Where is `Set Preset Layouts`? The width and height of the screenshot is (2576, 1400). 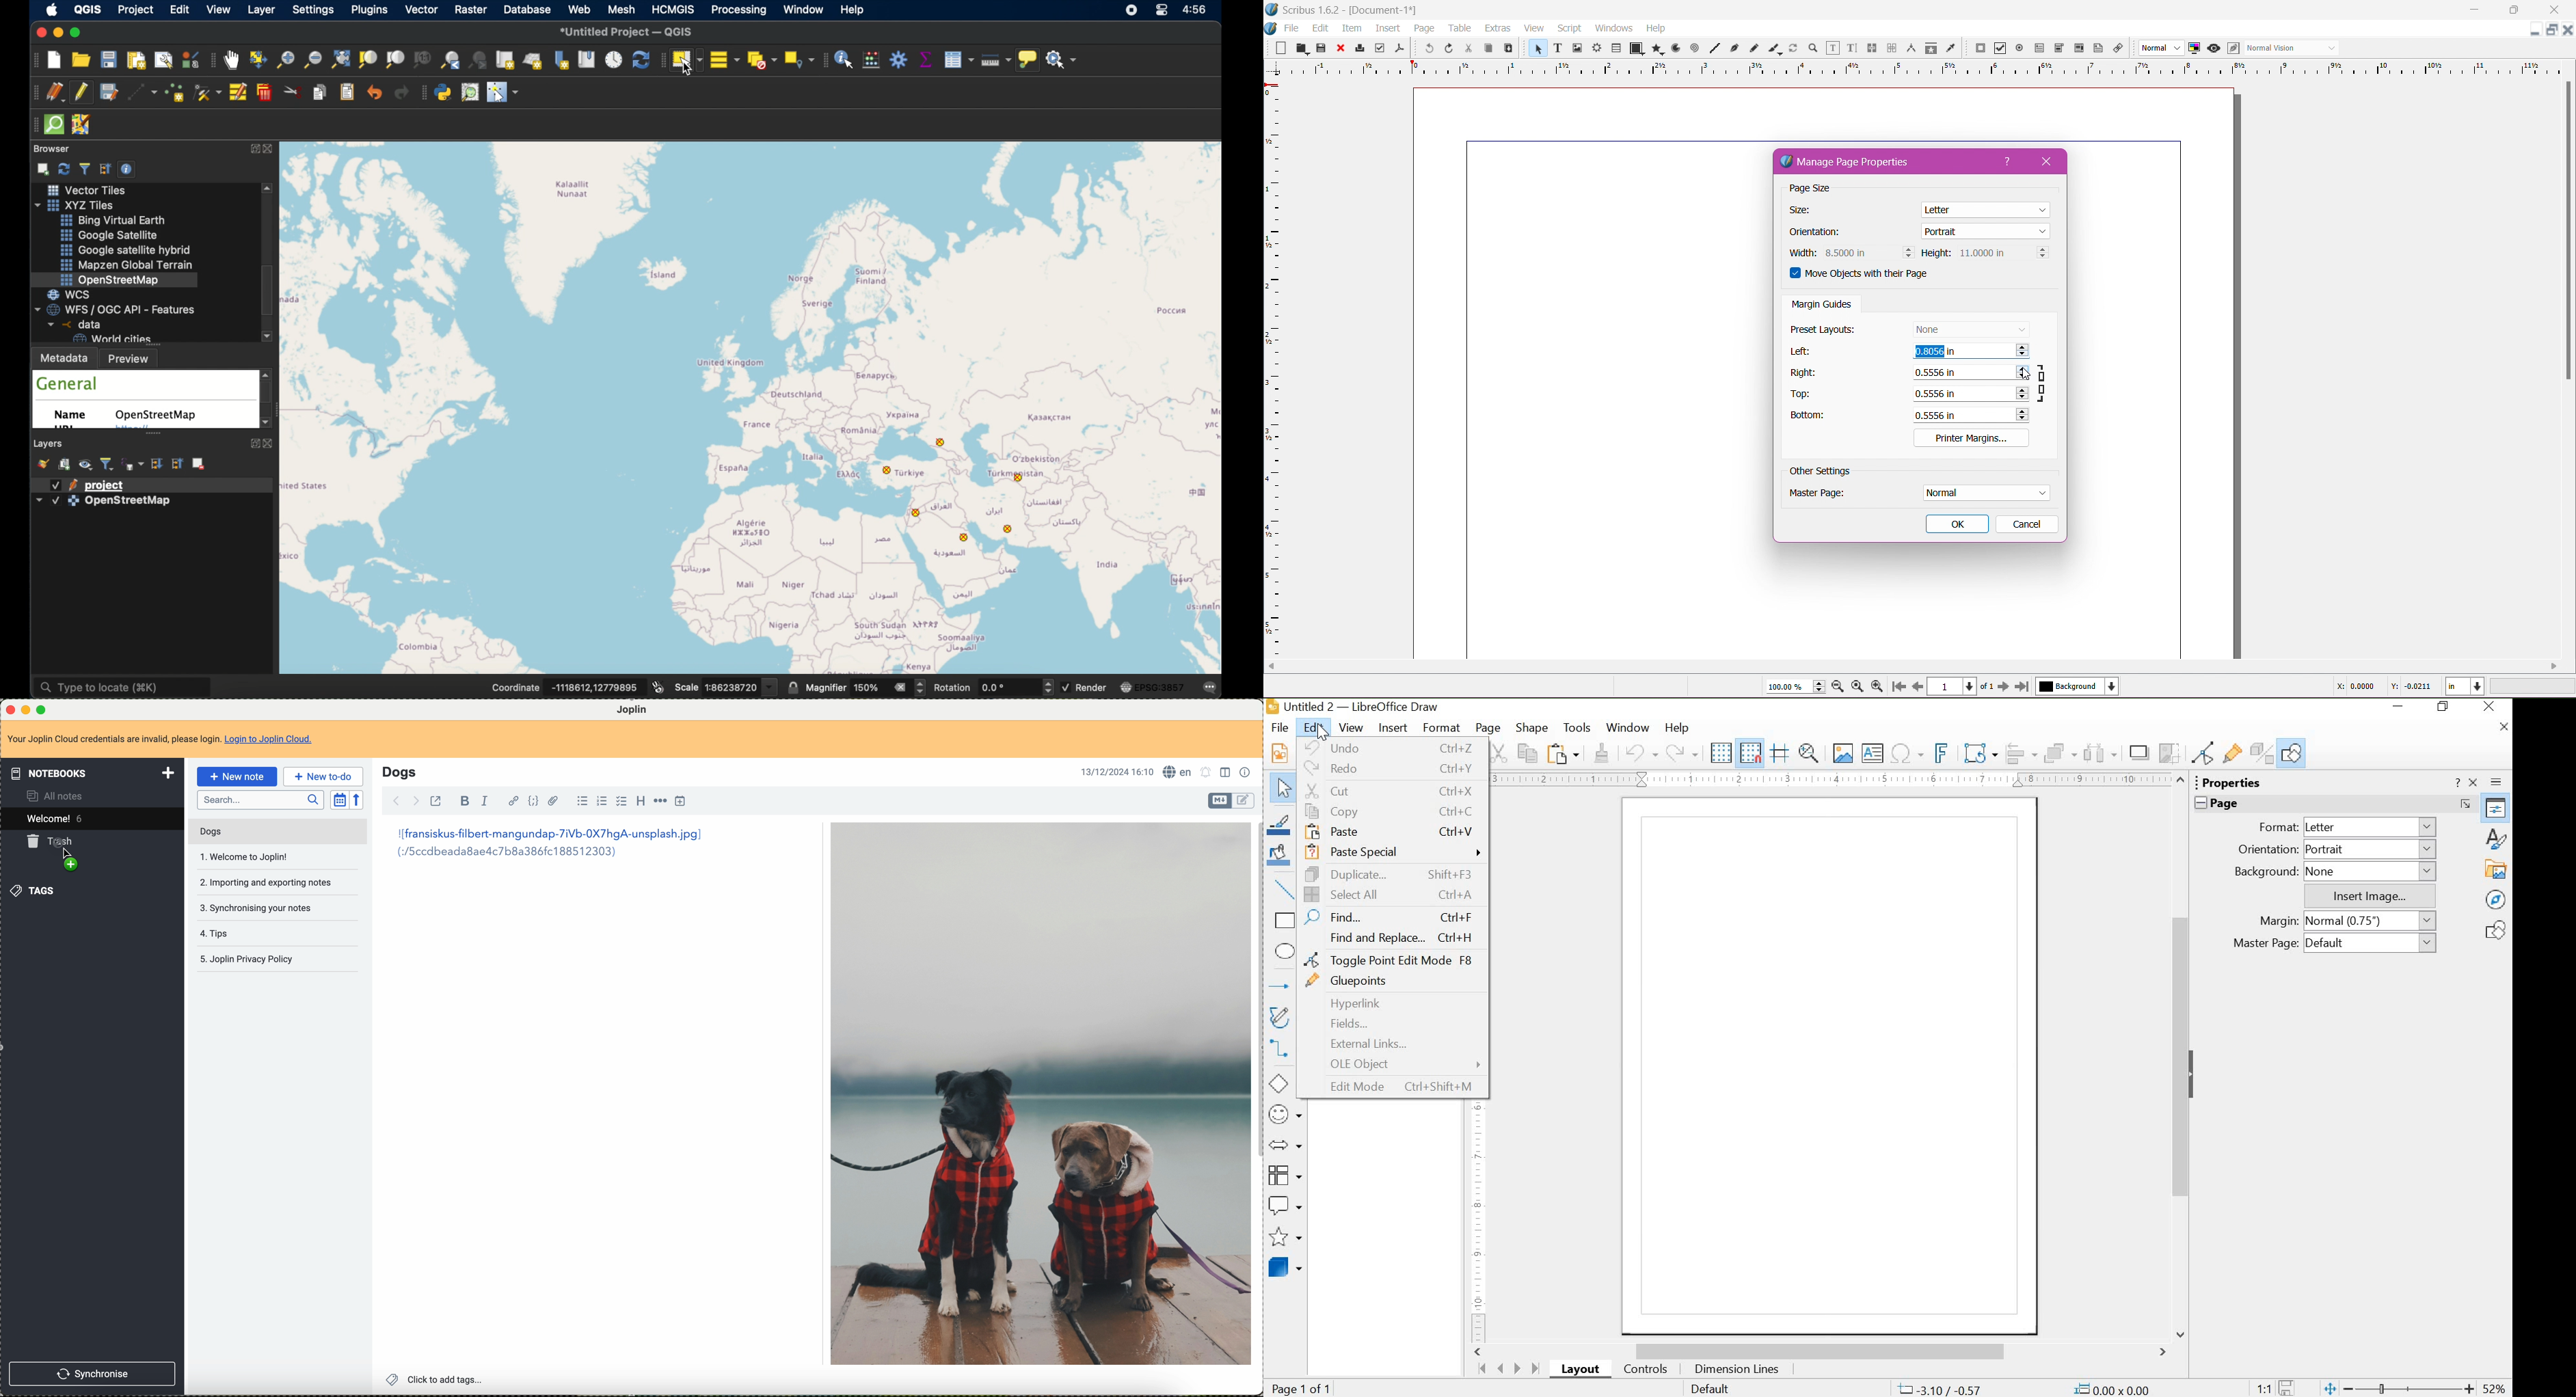
Set Preset Layouts is located at coordinates (1970, 329).